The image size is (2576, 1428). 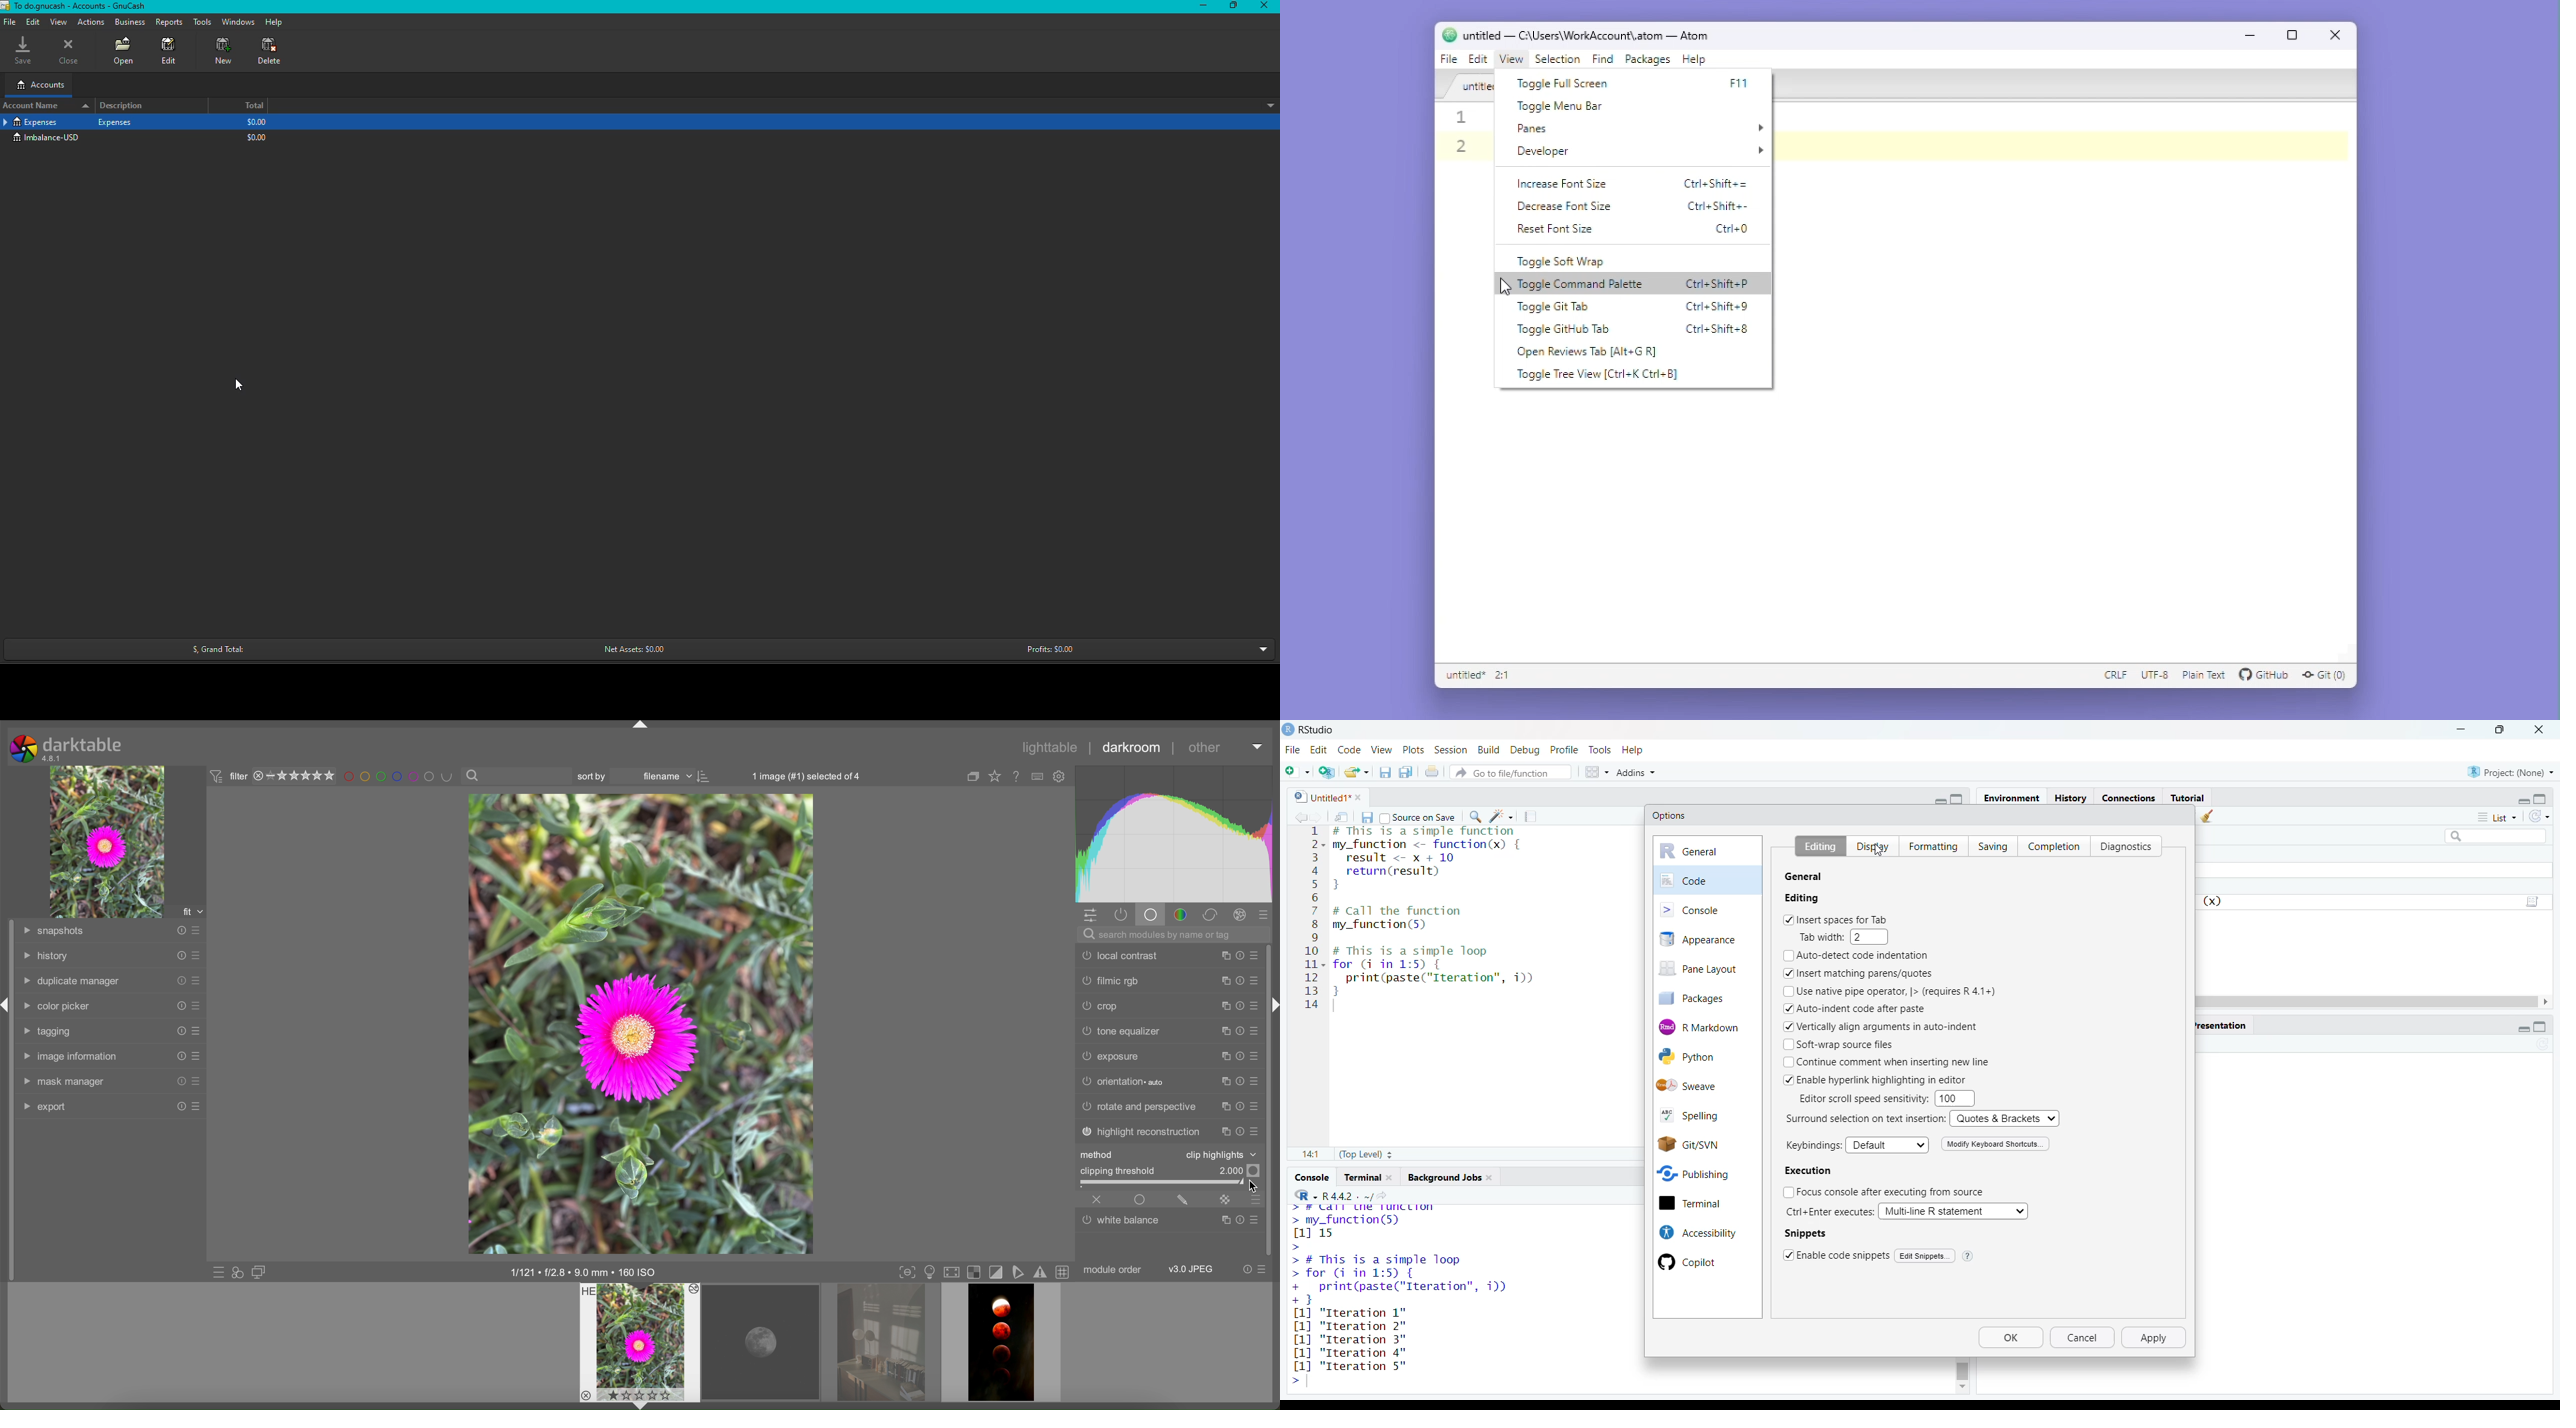 What do you see at coordinates (1225, 981) in the screenshot?
I see `copy` at bounding box center [1225, 981].